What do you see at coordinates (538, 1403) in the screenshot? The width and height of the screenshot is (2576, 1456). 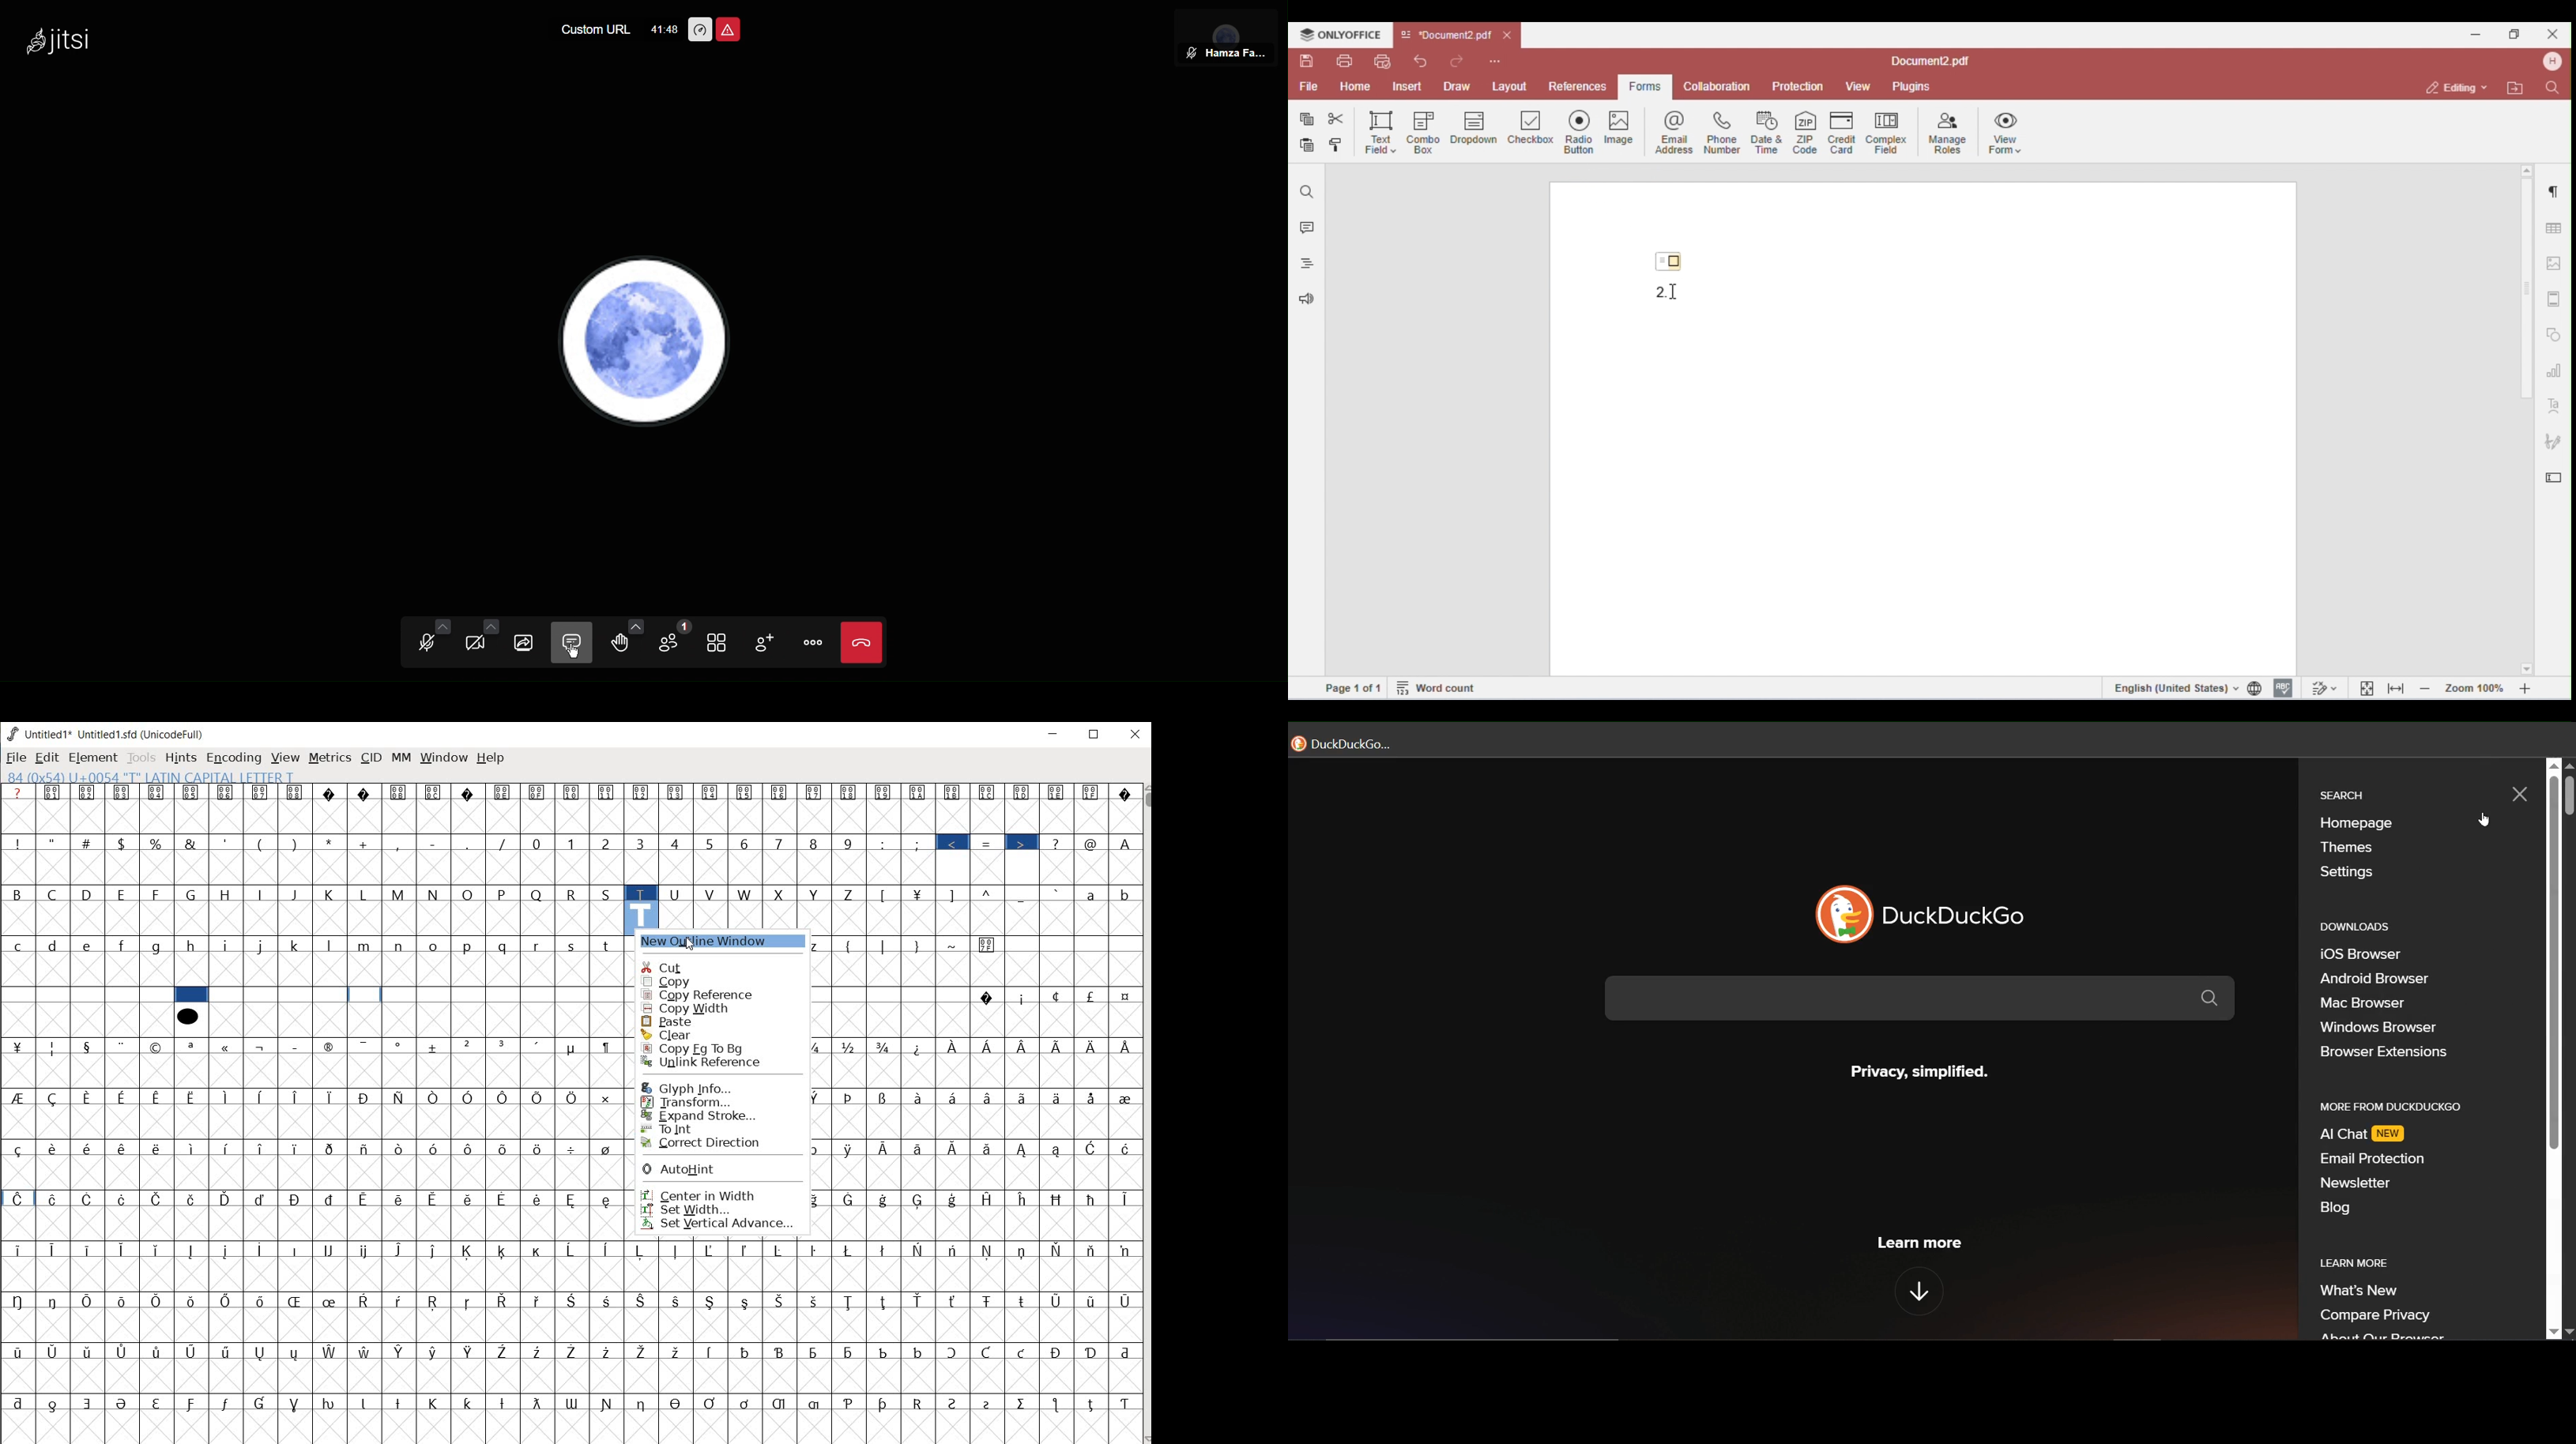 I see `Symbol` at bounding box center [538, 1403].